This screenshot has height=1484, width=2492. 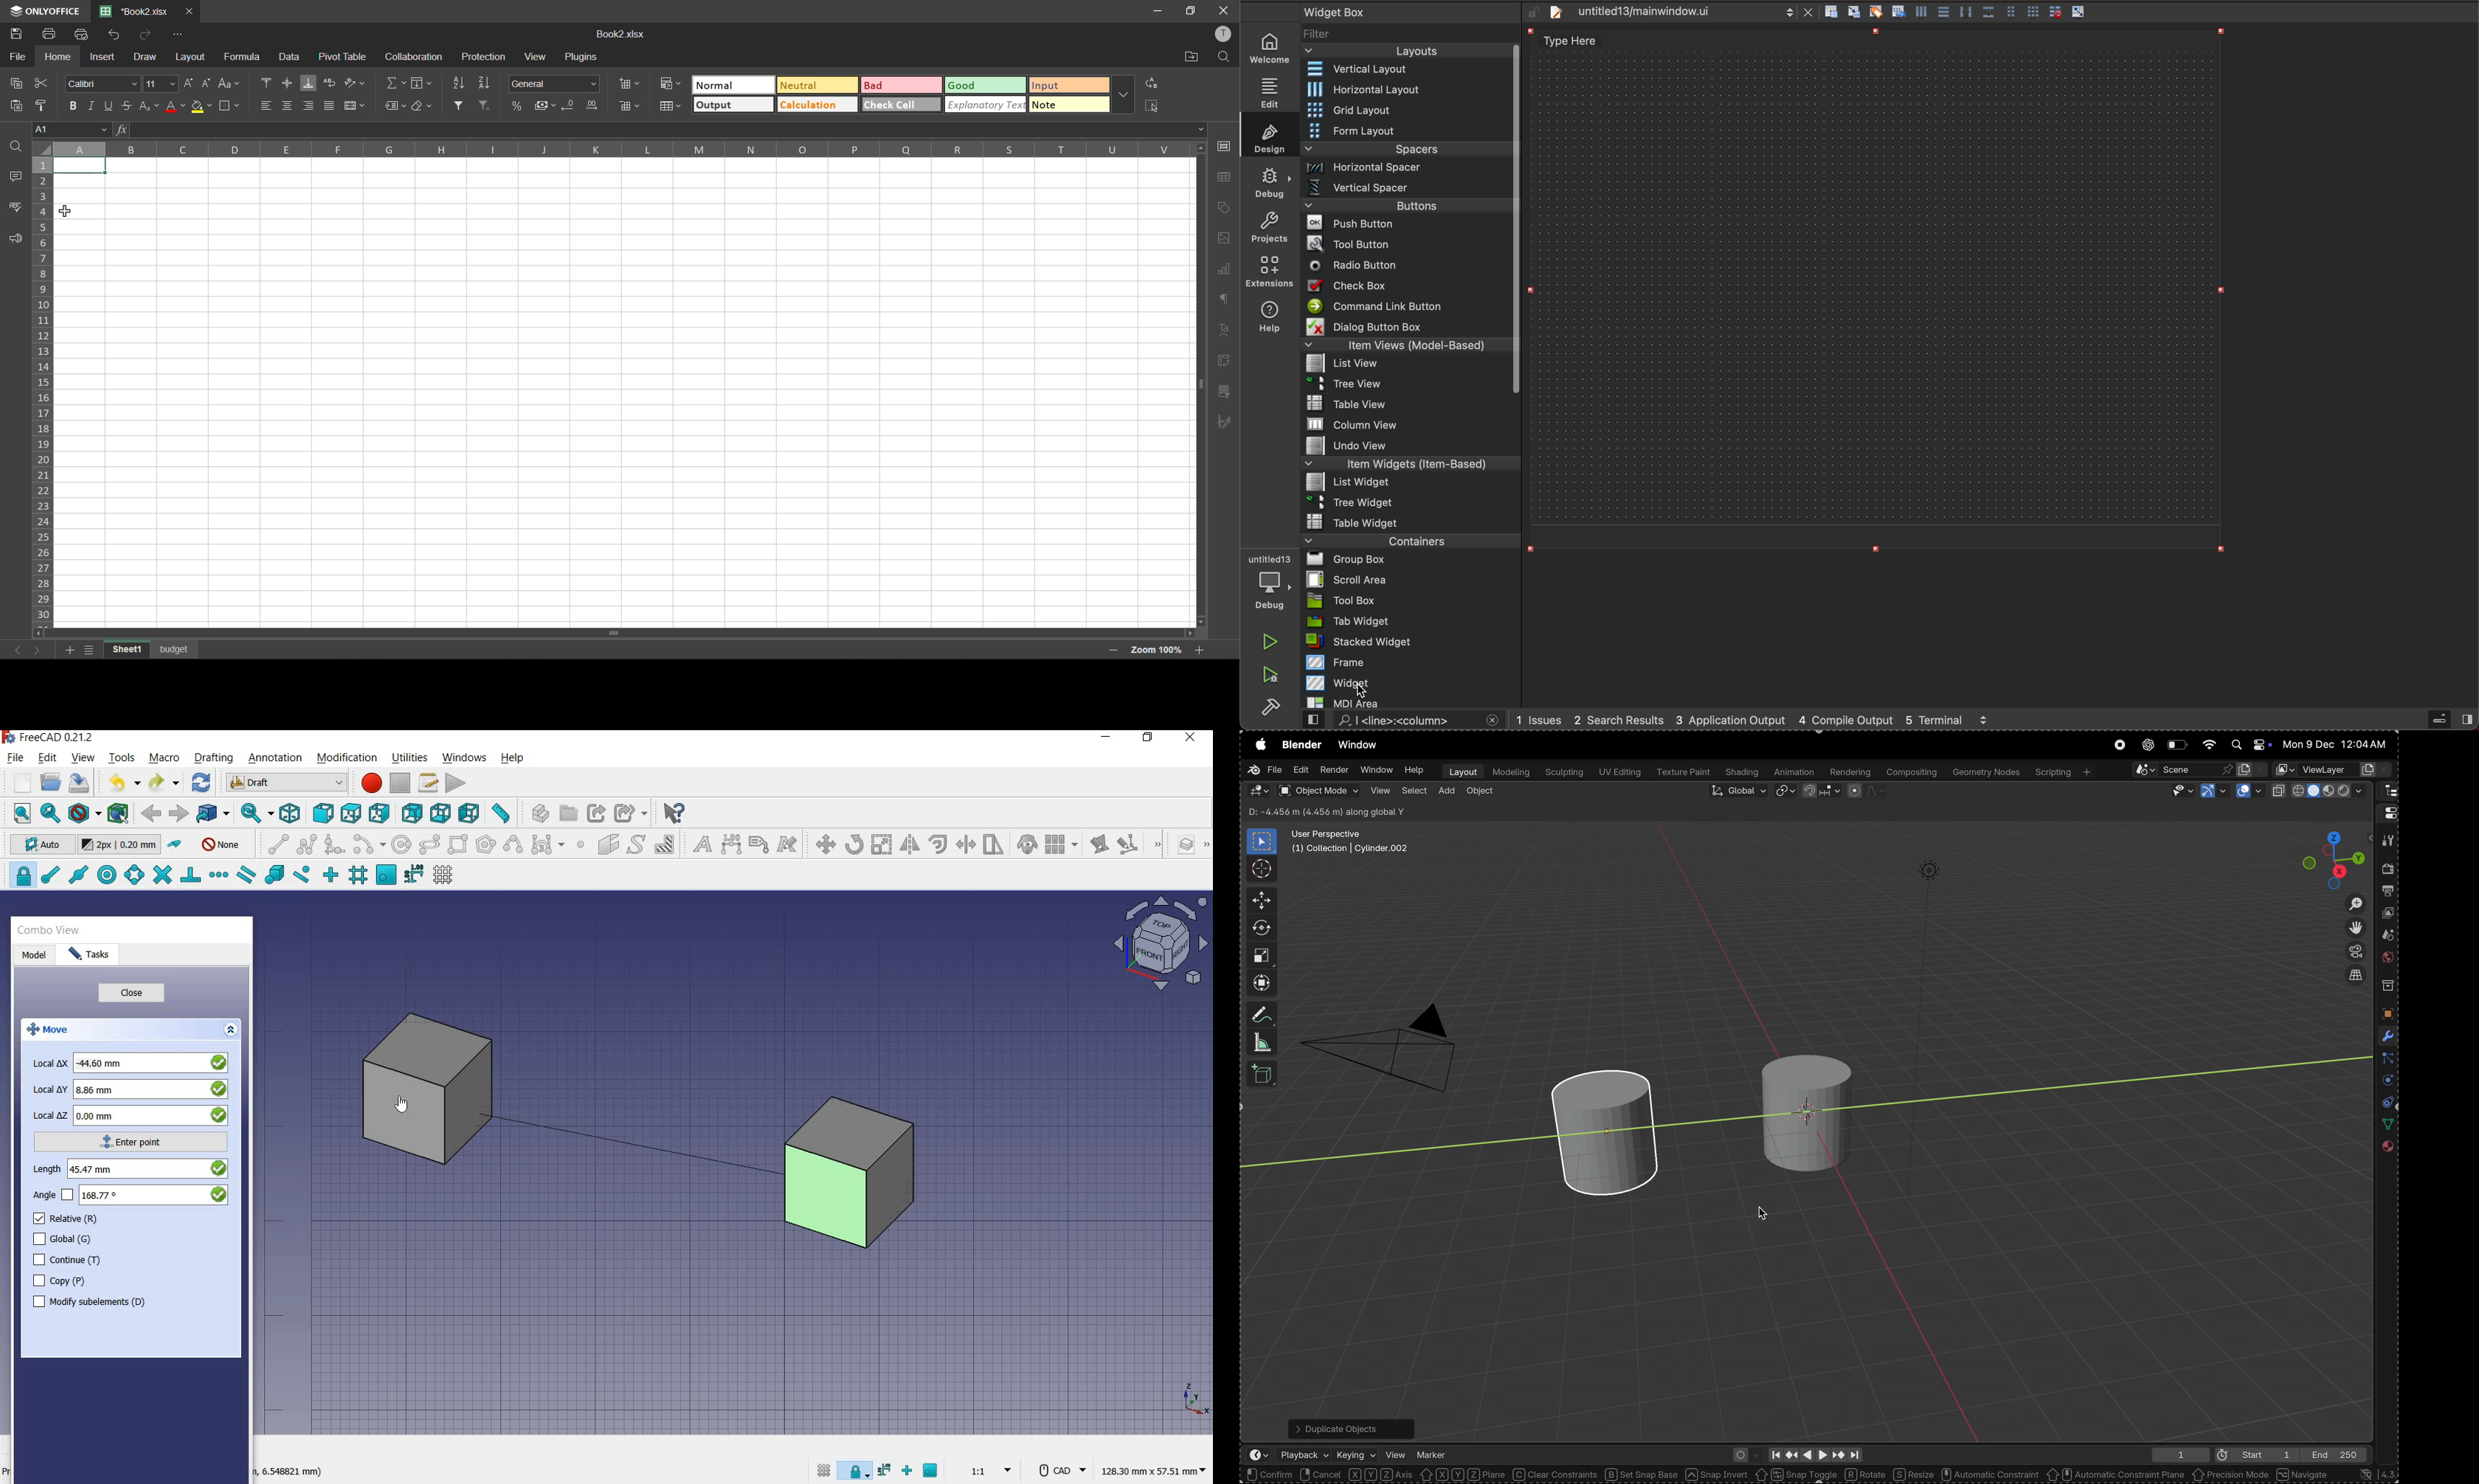 What do you see at coordinates (1227, 208) in the screenshot?
I see `shapes` at bounding box center [1227, 208].